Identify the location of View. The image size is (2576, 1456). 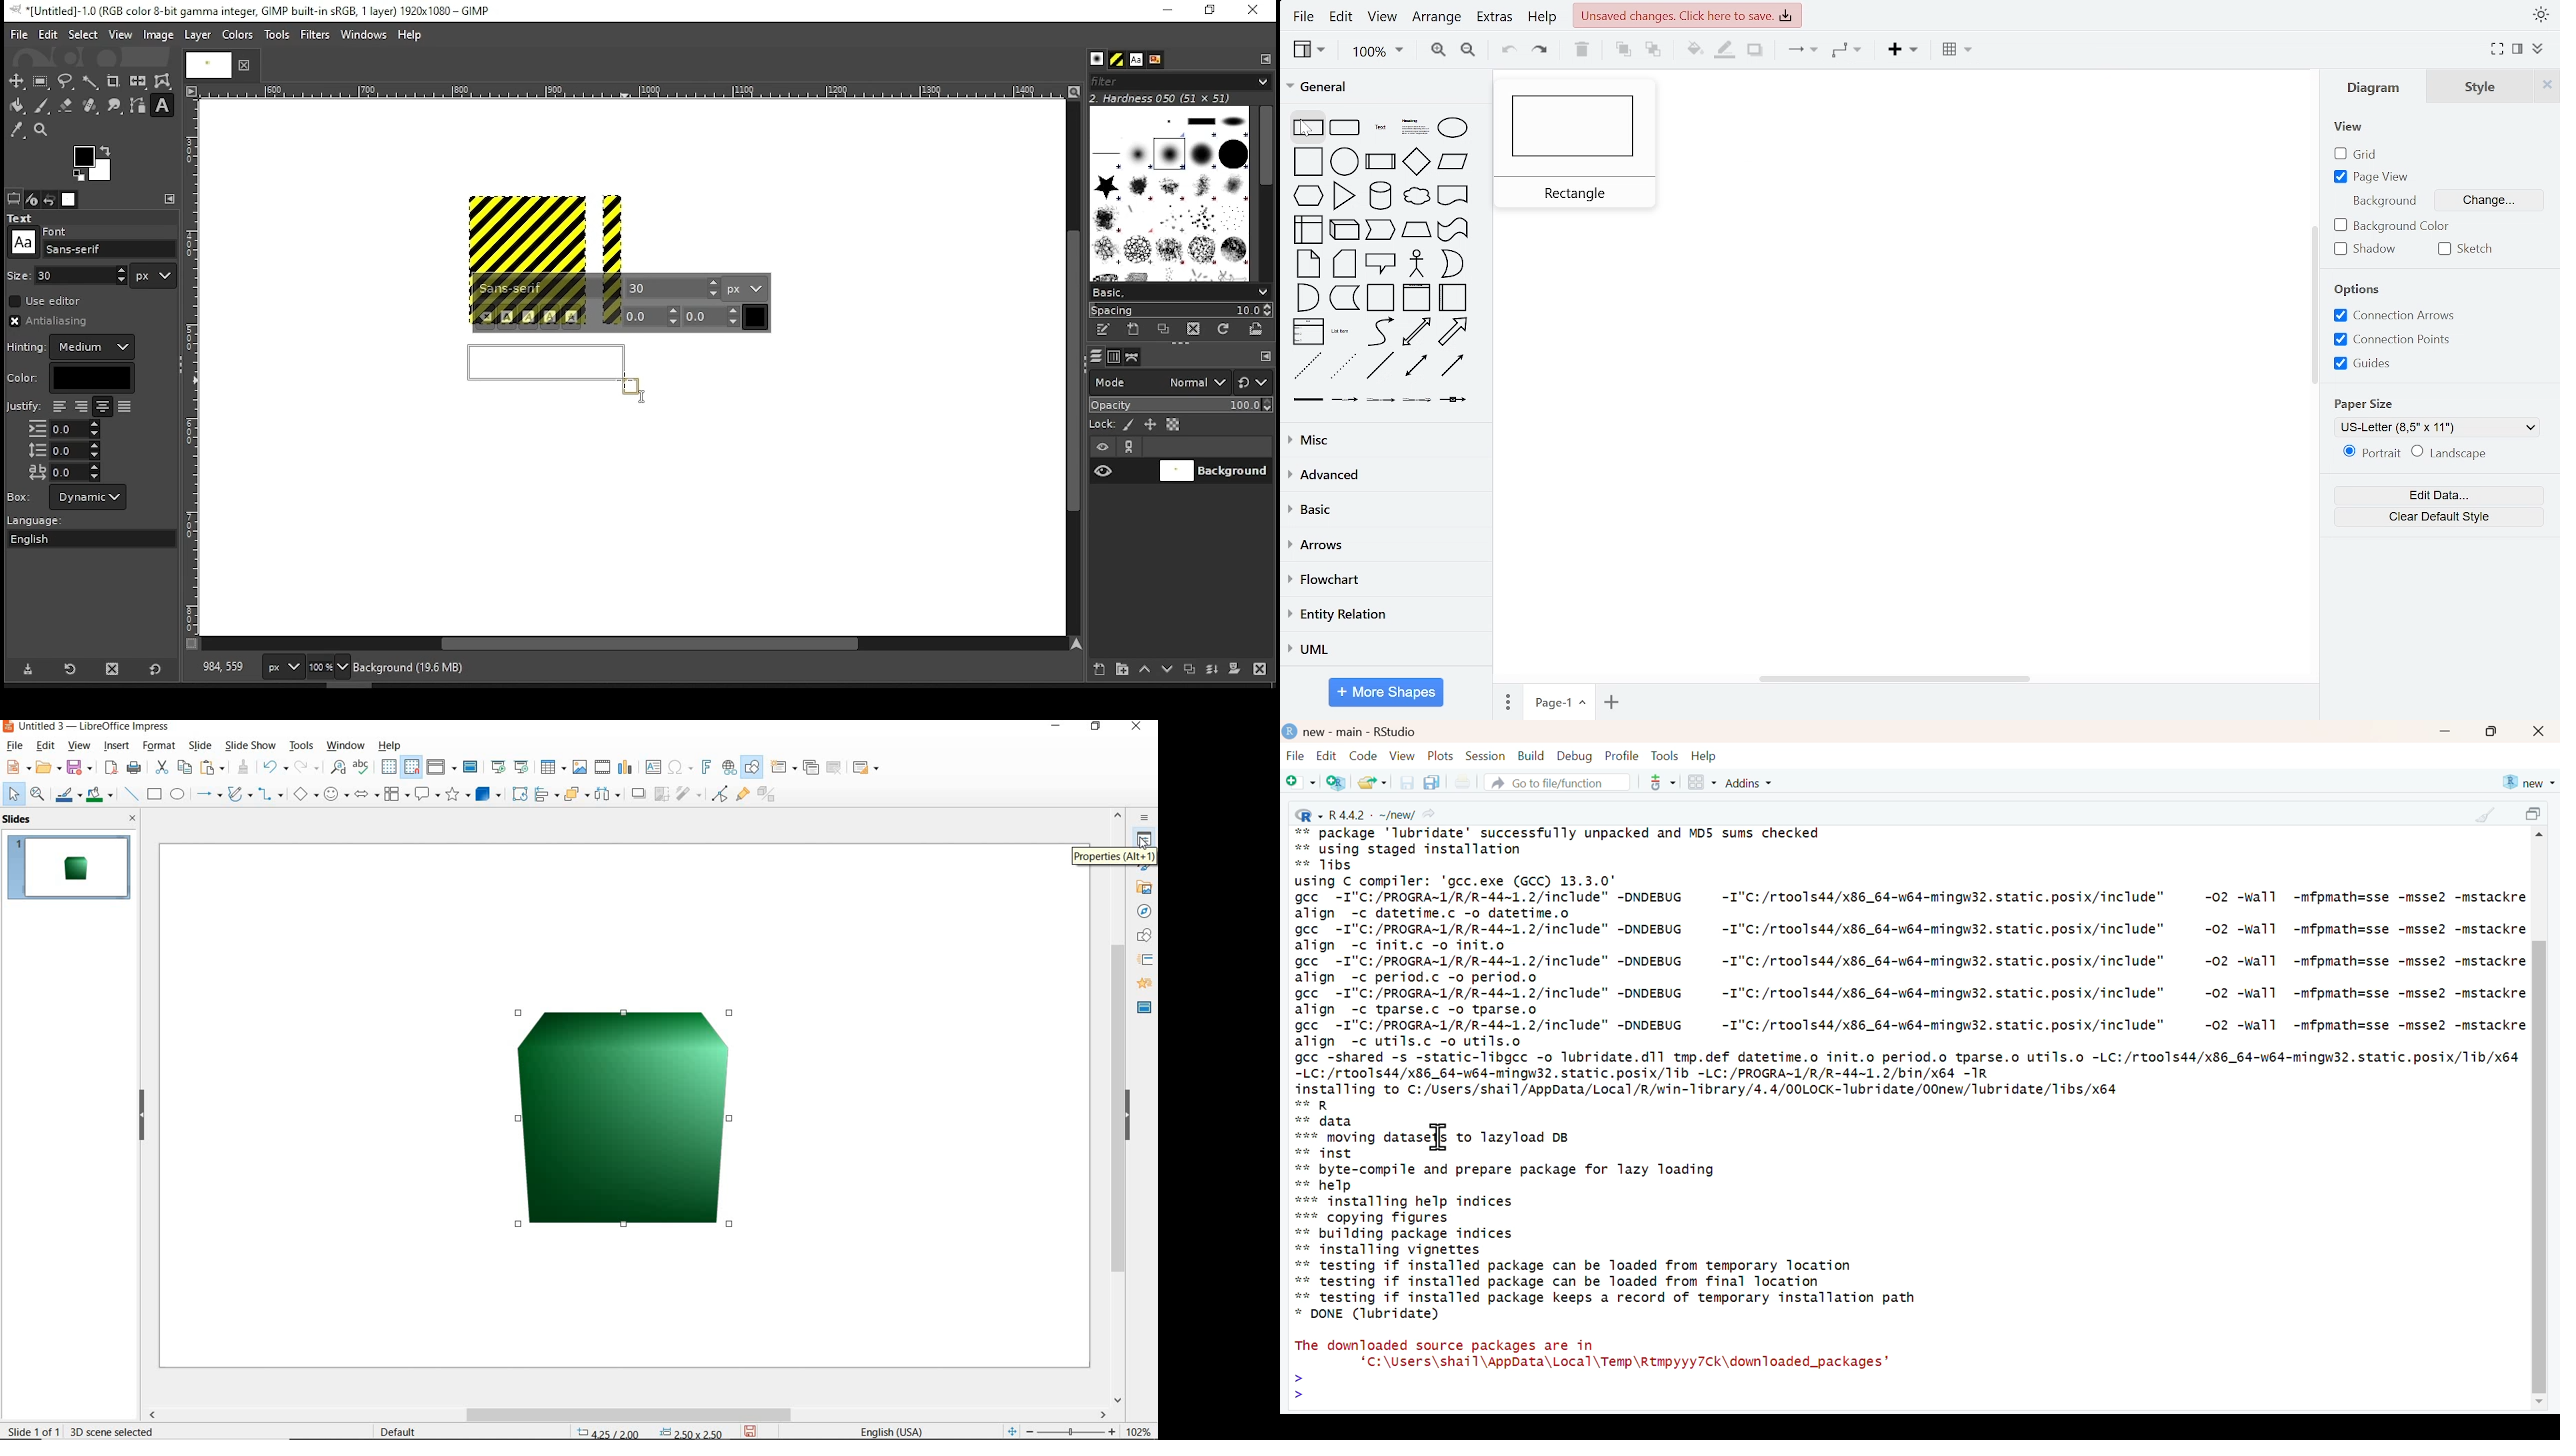
(2350, 127).